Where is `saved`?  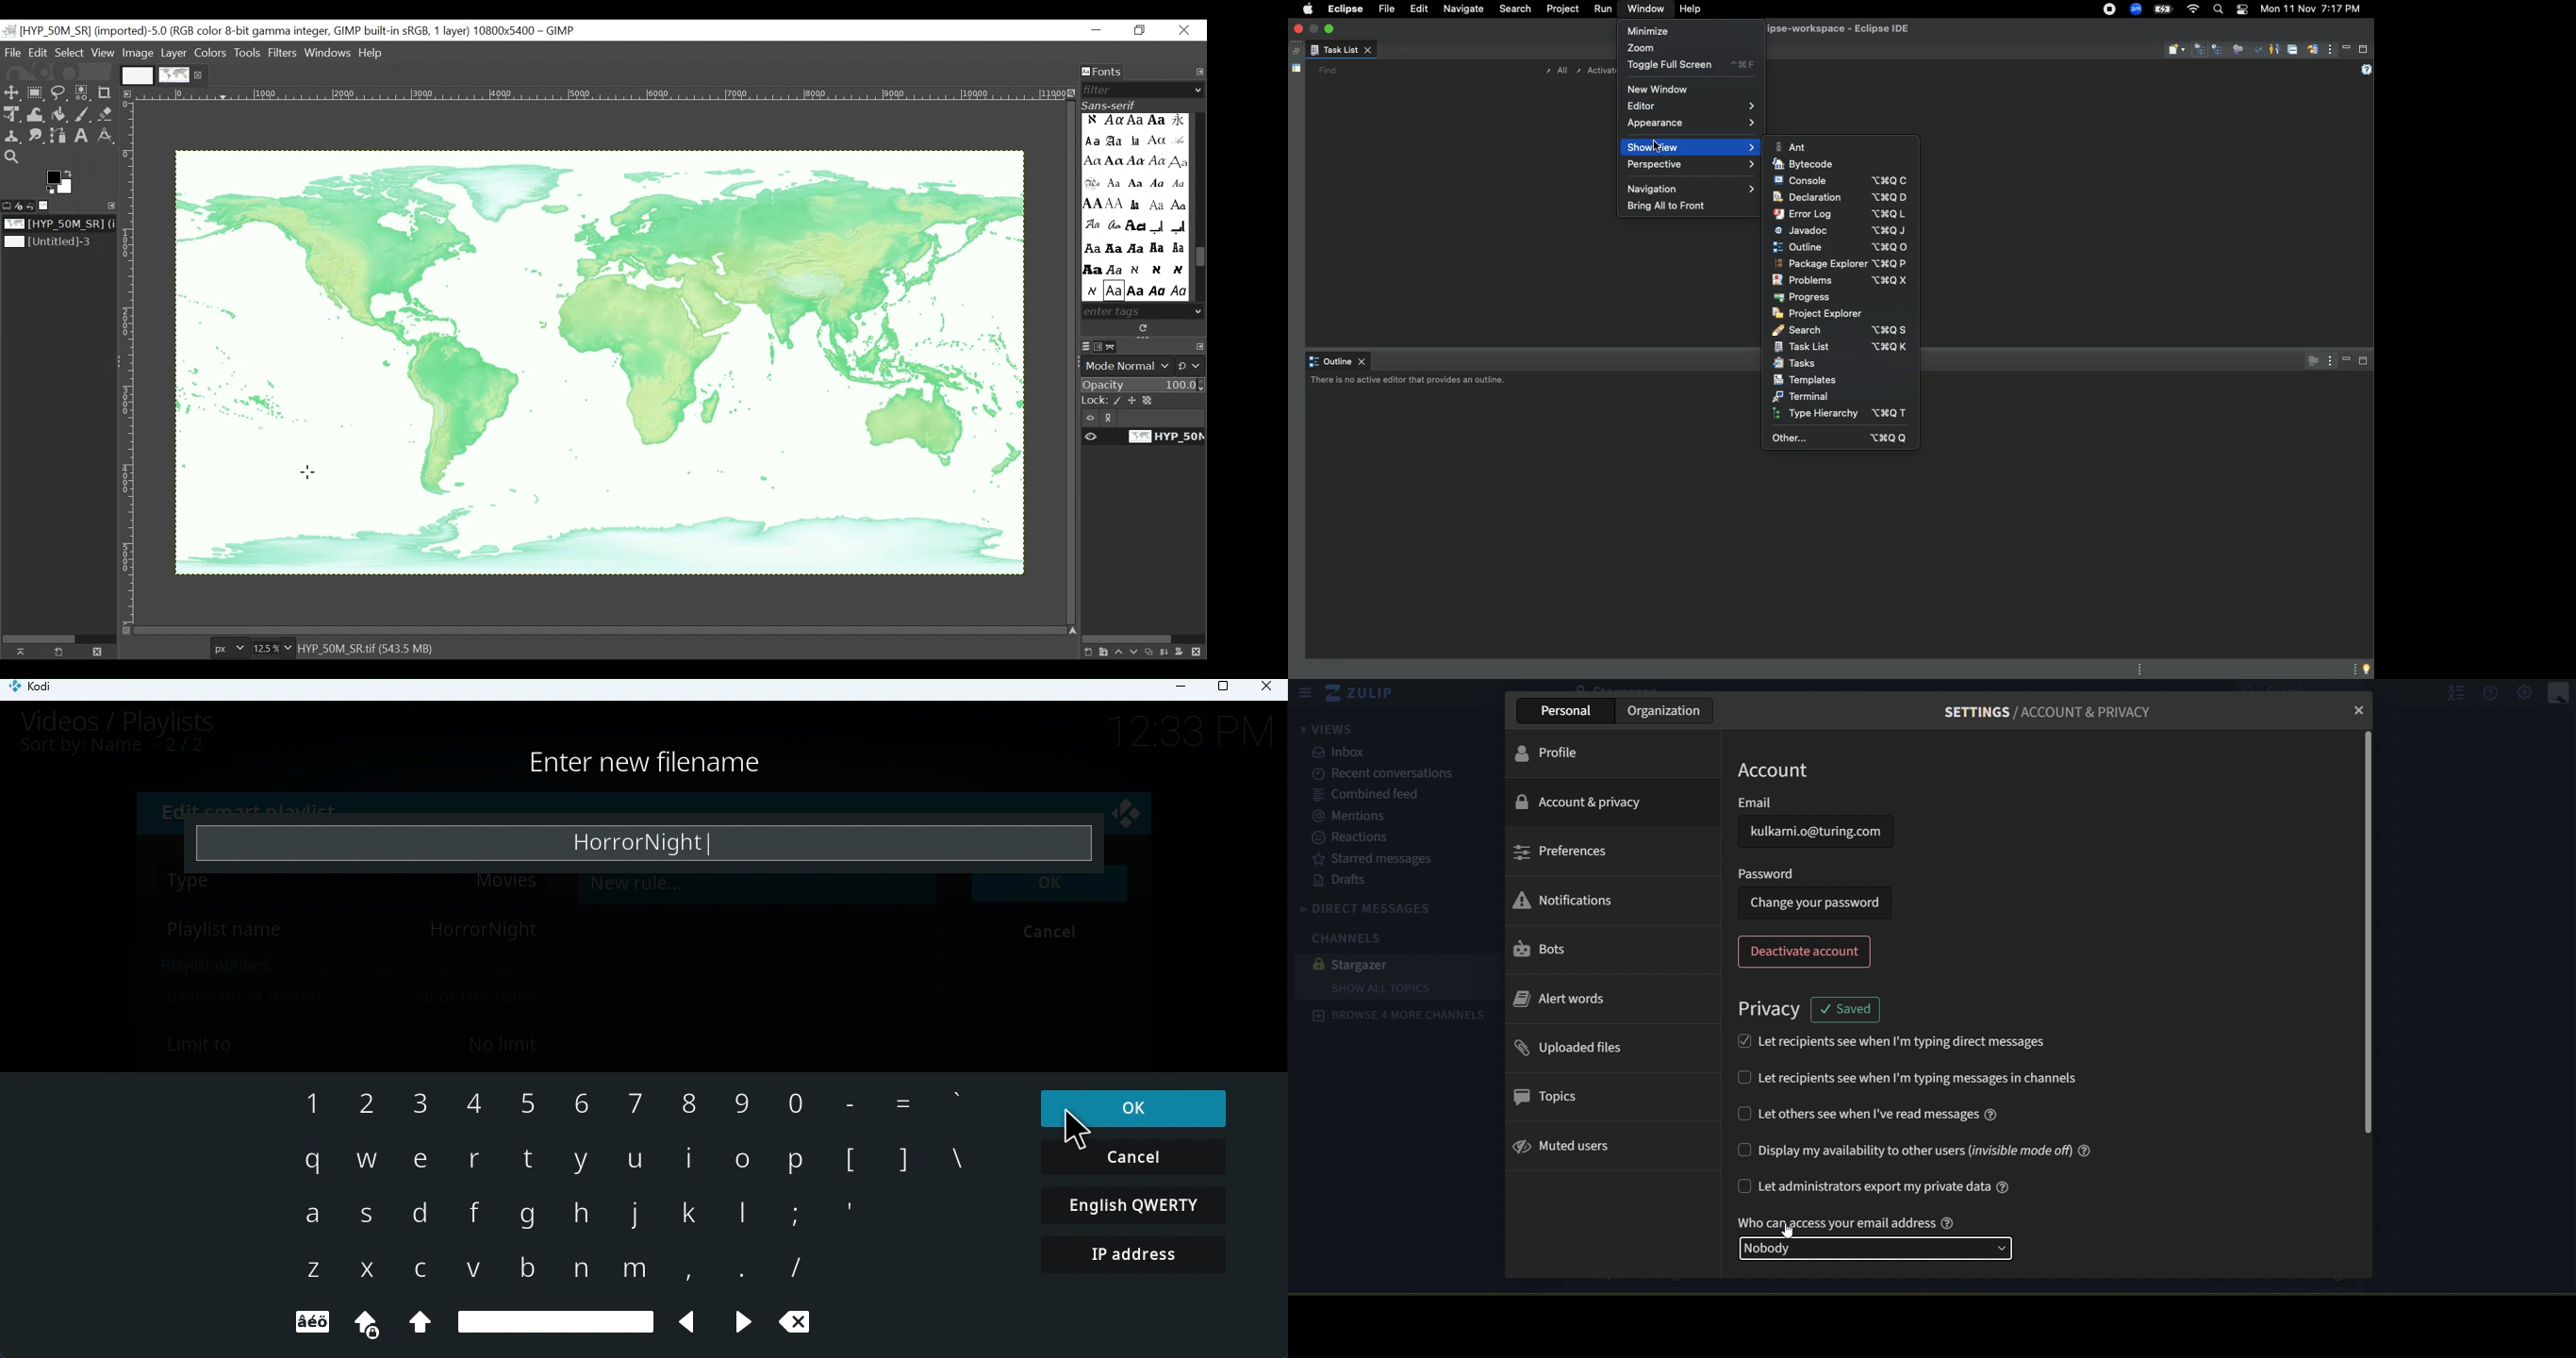
saved is located at coordinates (1850, 1009).